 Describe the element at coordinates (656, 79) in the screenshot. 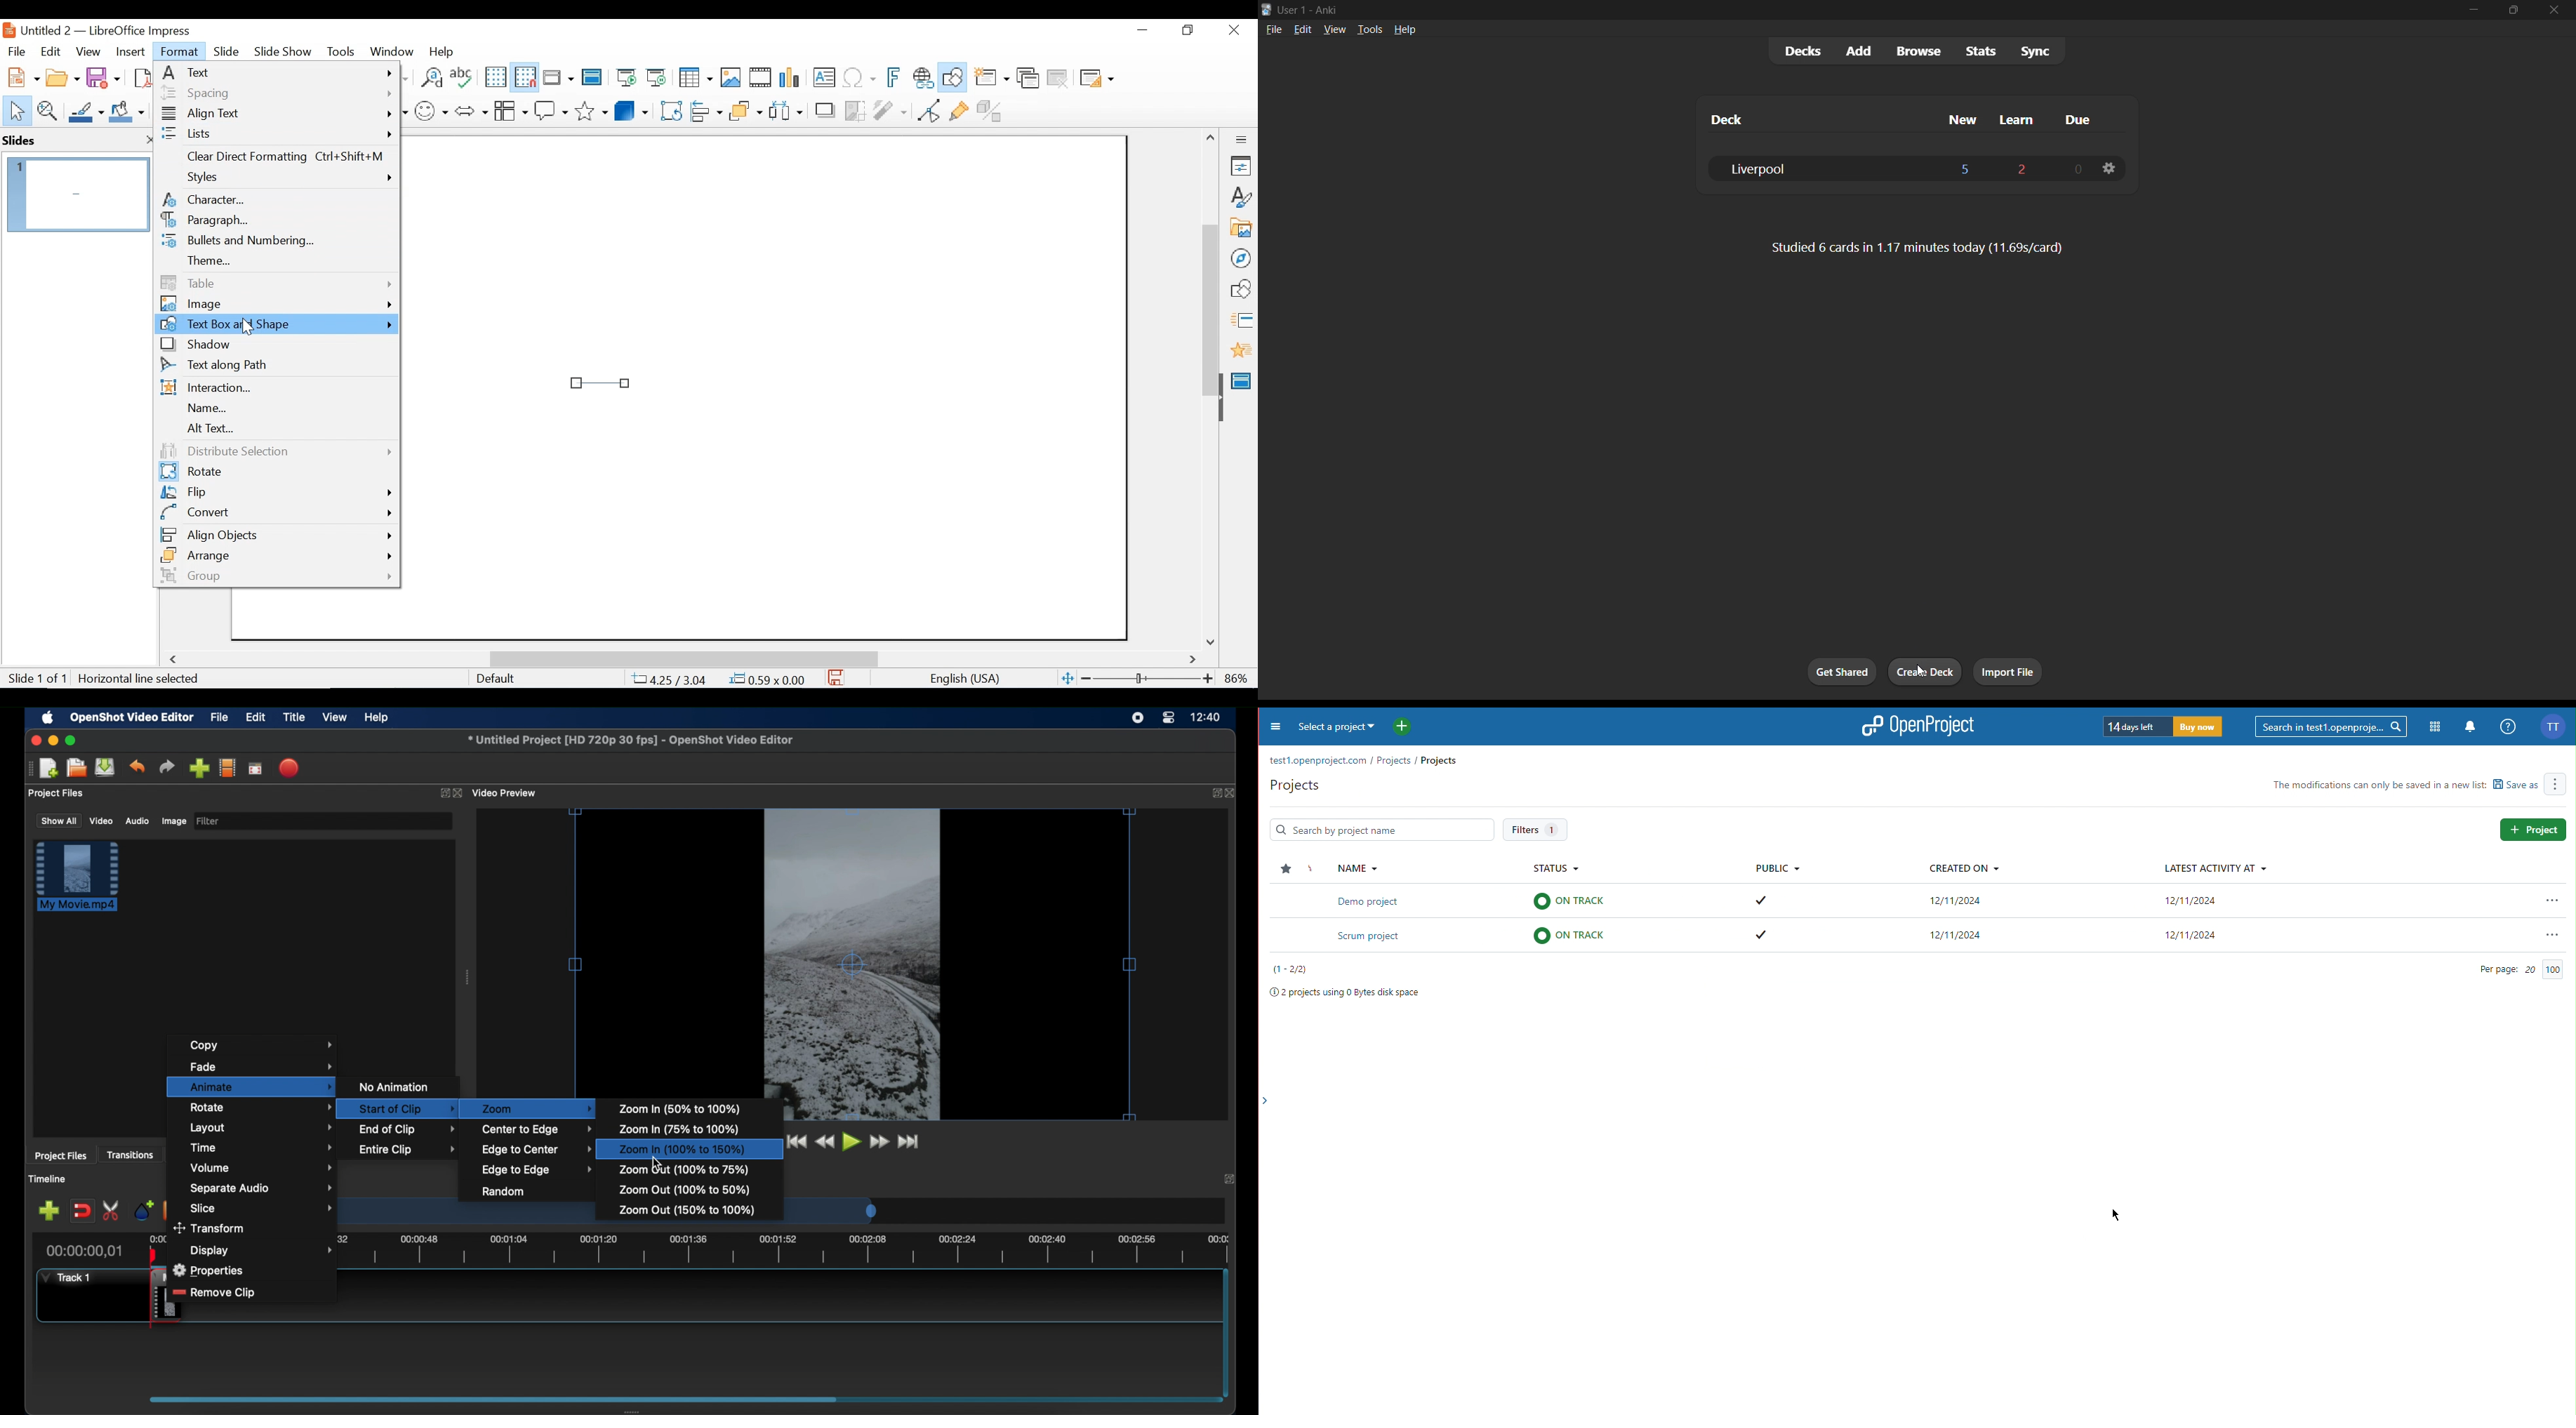

I see `Start from Current Slide` at that location.